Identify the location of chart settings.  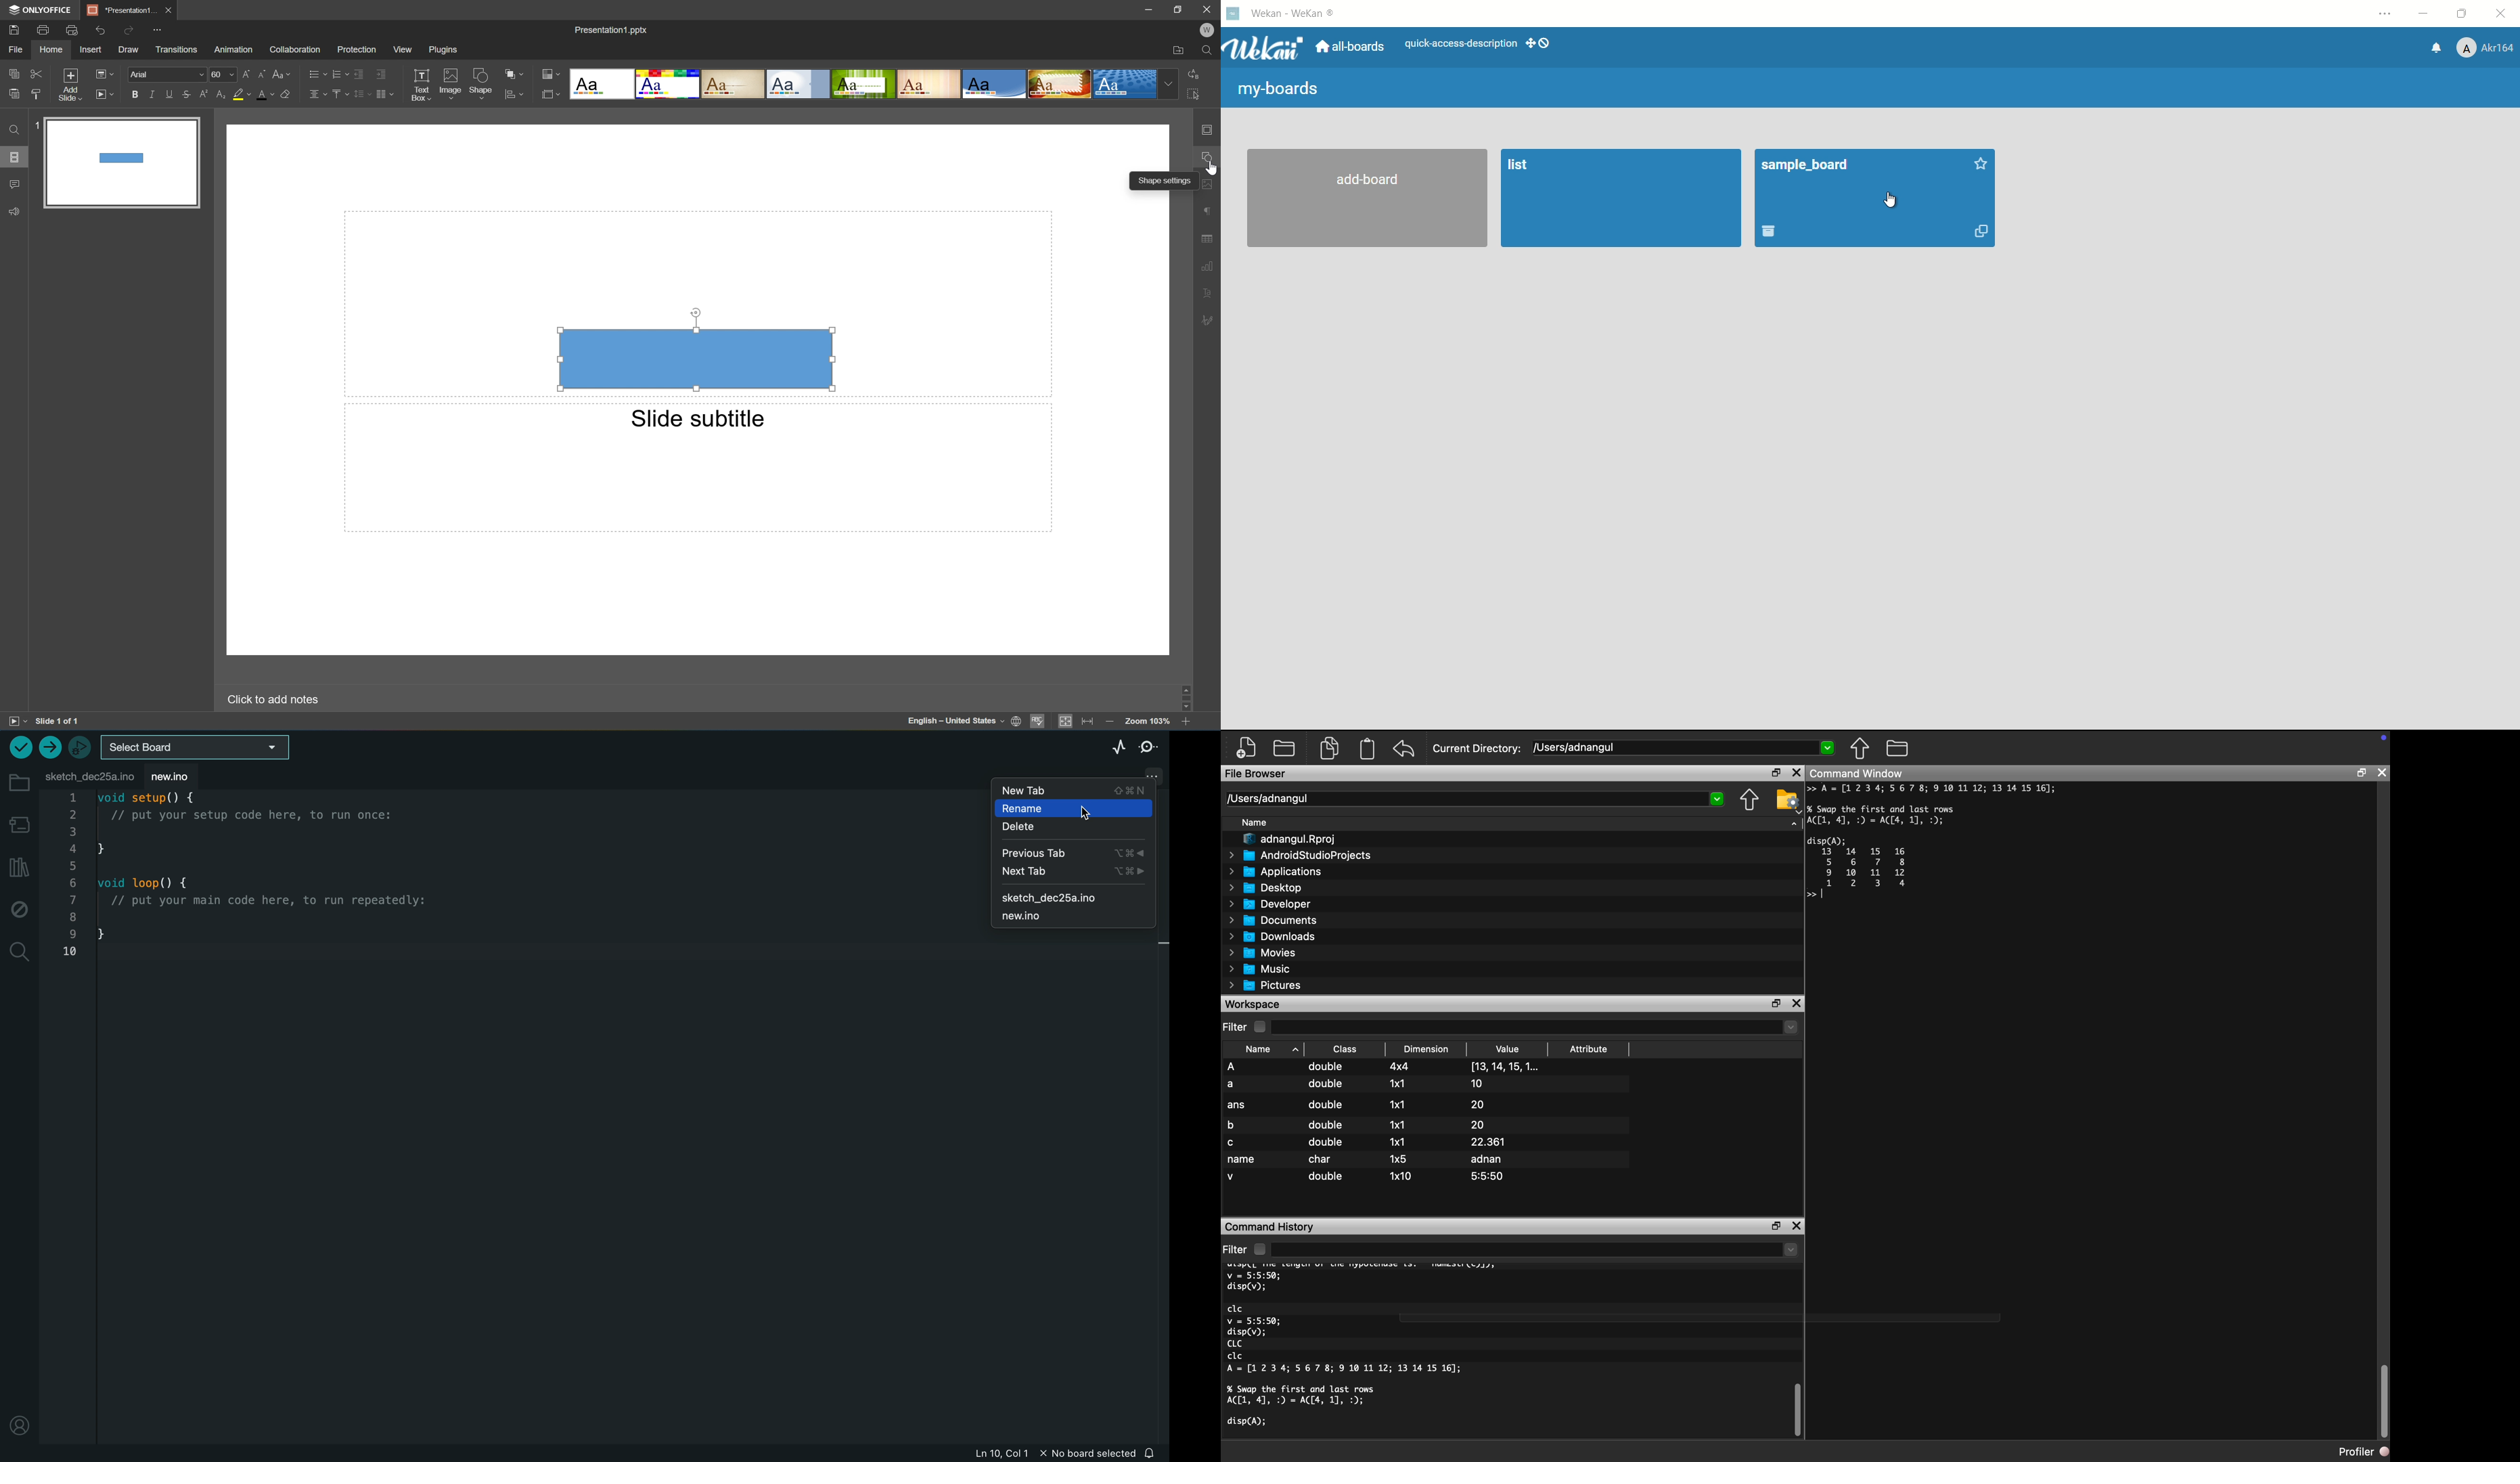
(1209, 267).